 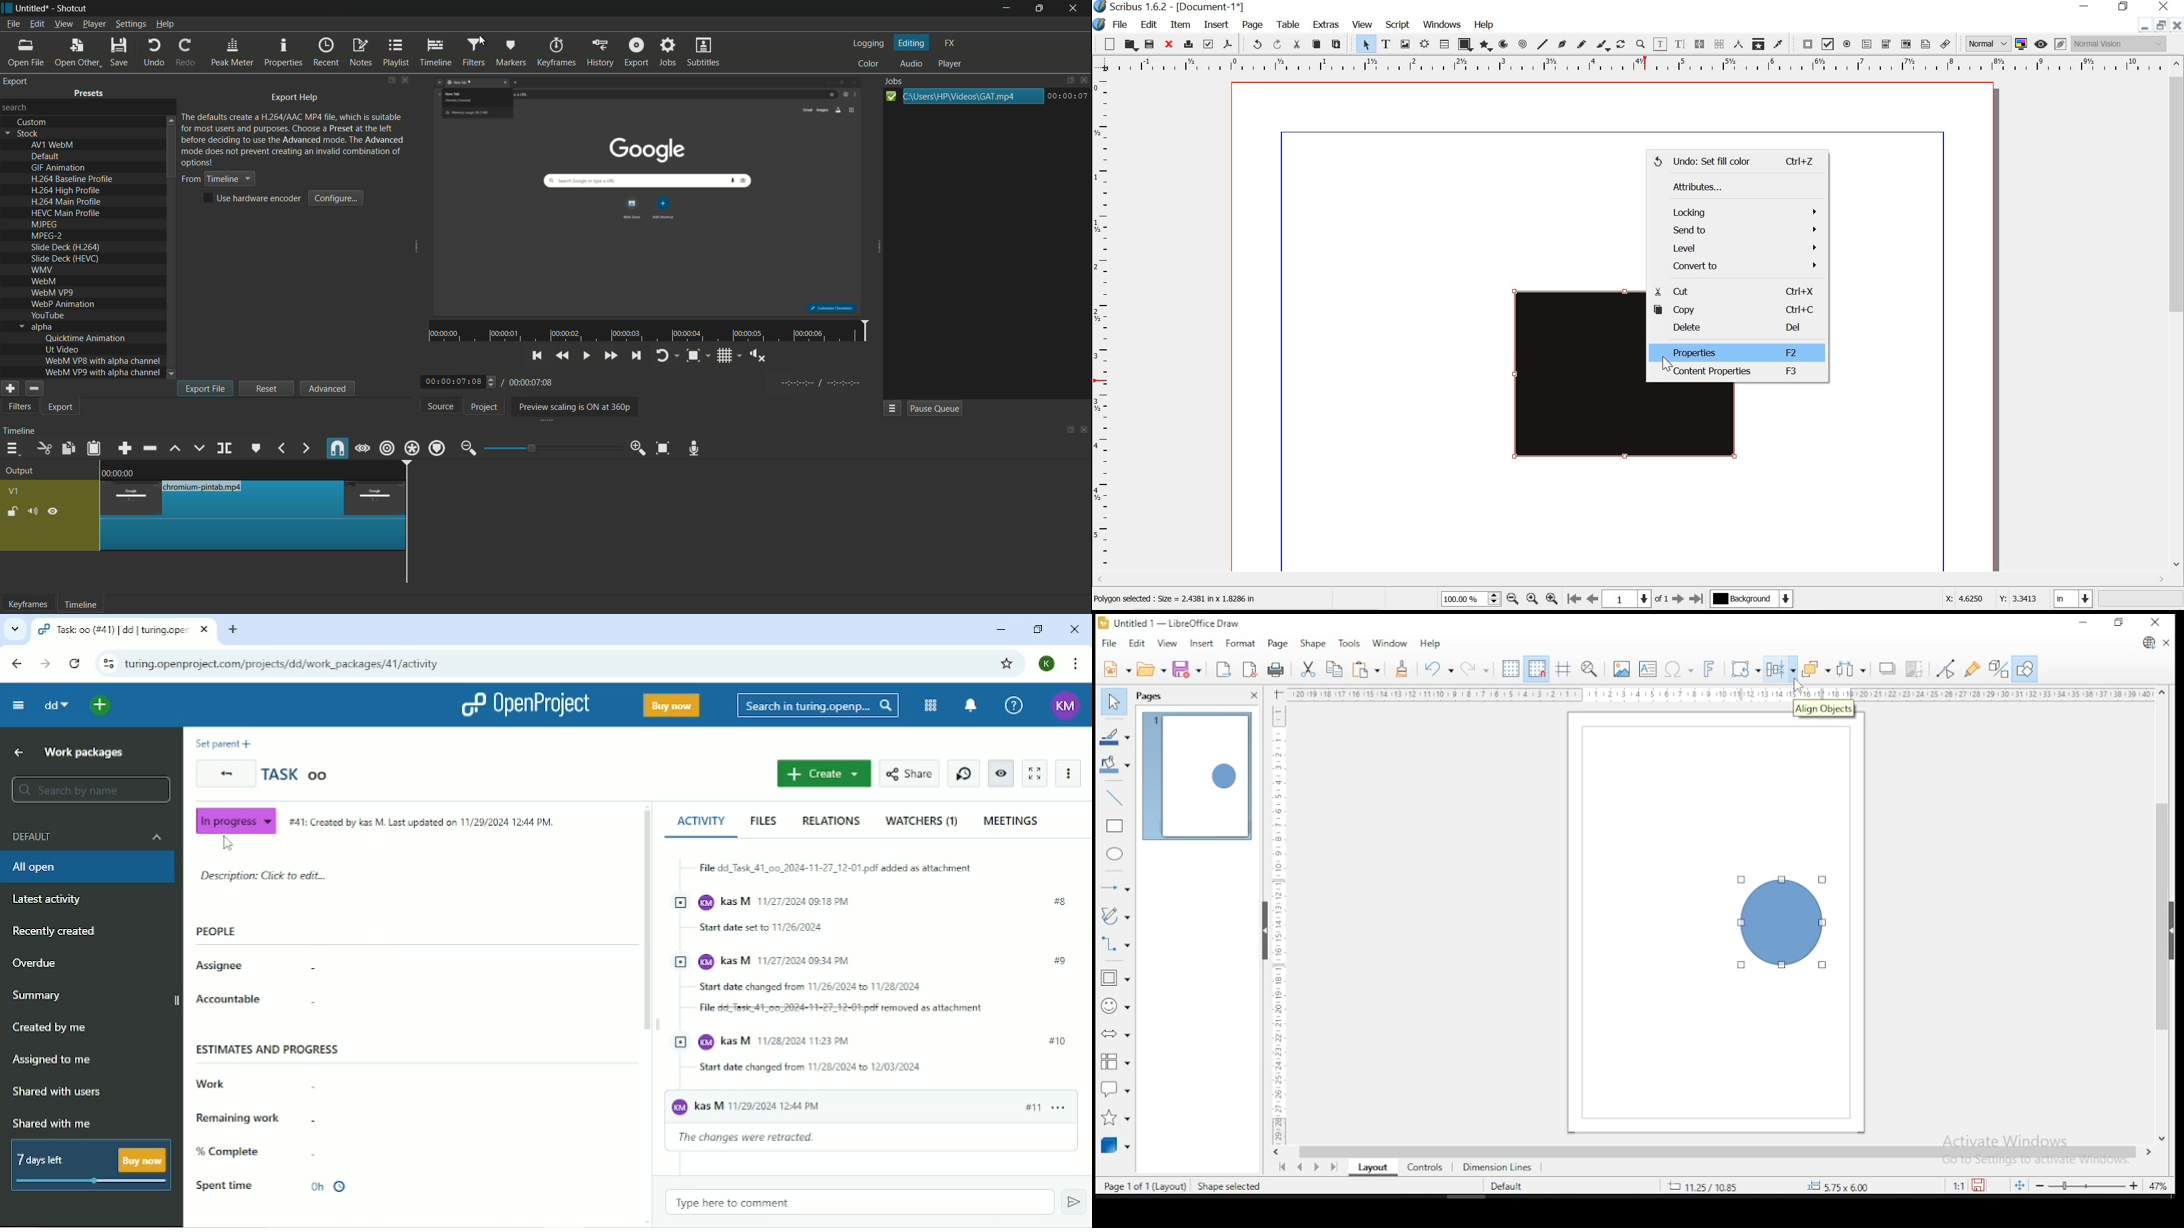 What do you see at coordinates (2022, 43) in the screenshot?
I see `toggle color management system` at bounding box center [2022, 43].